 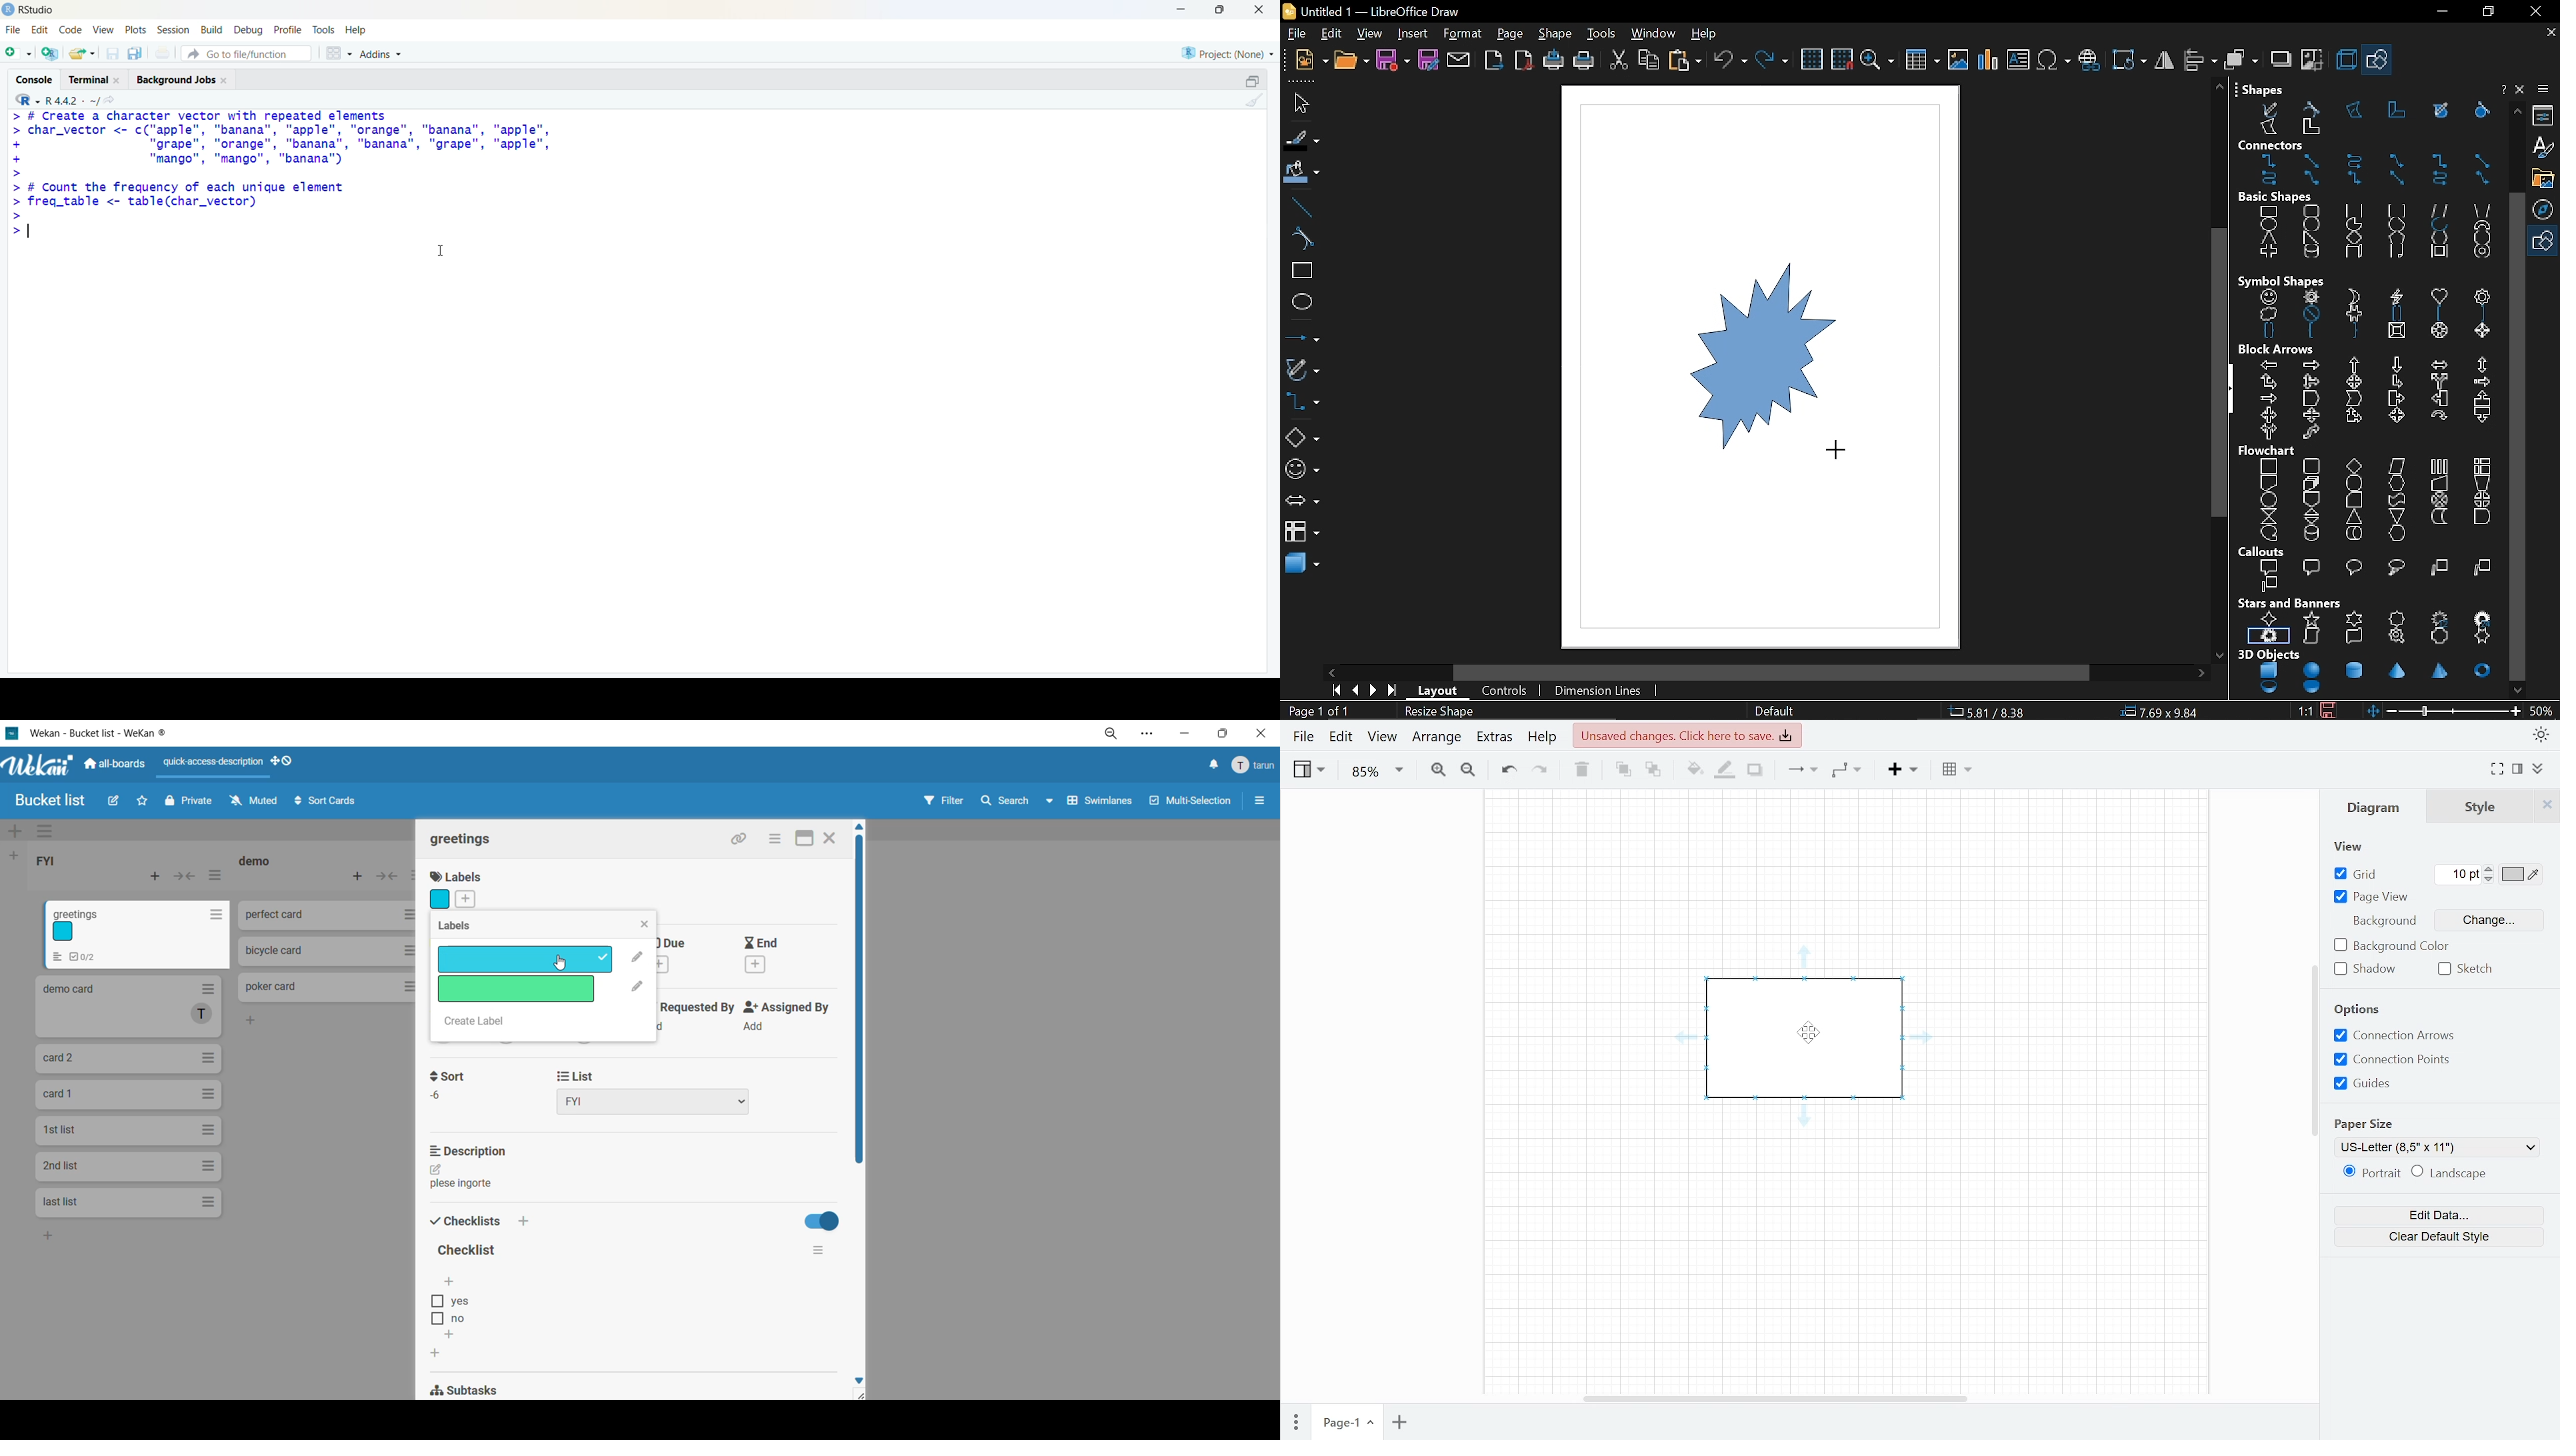 What do you see at coordinates (2497, 770) in the screenshot?
I see `Fullscreen` at bounding box center [2497, 770].